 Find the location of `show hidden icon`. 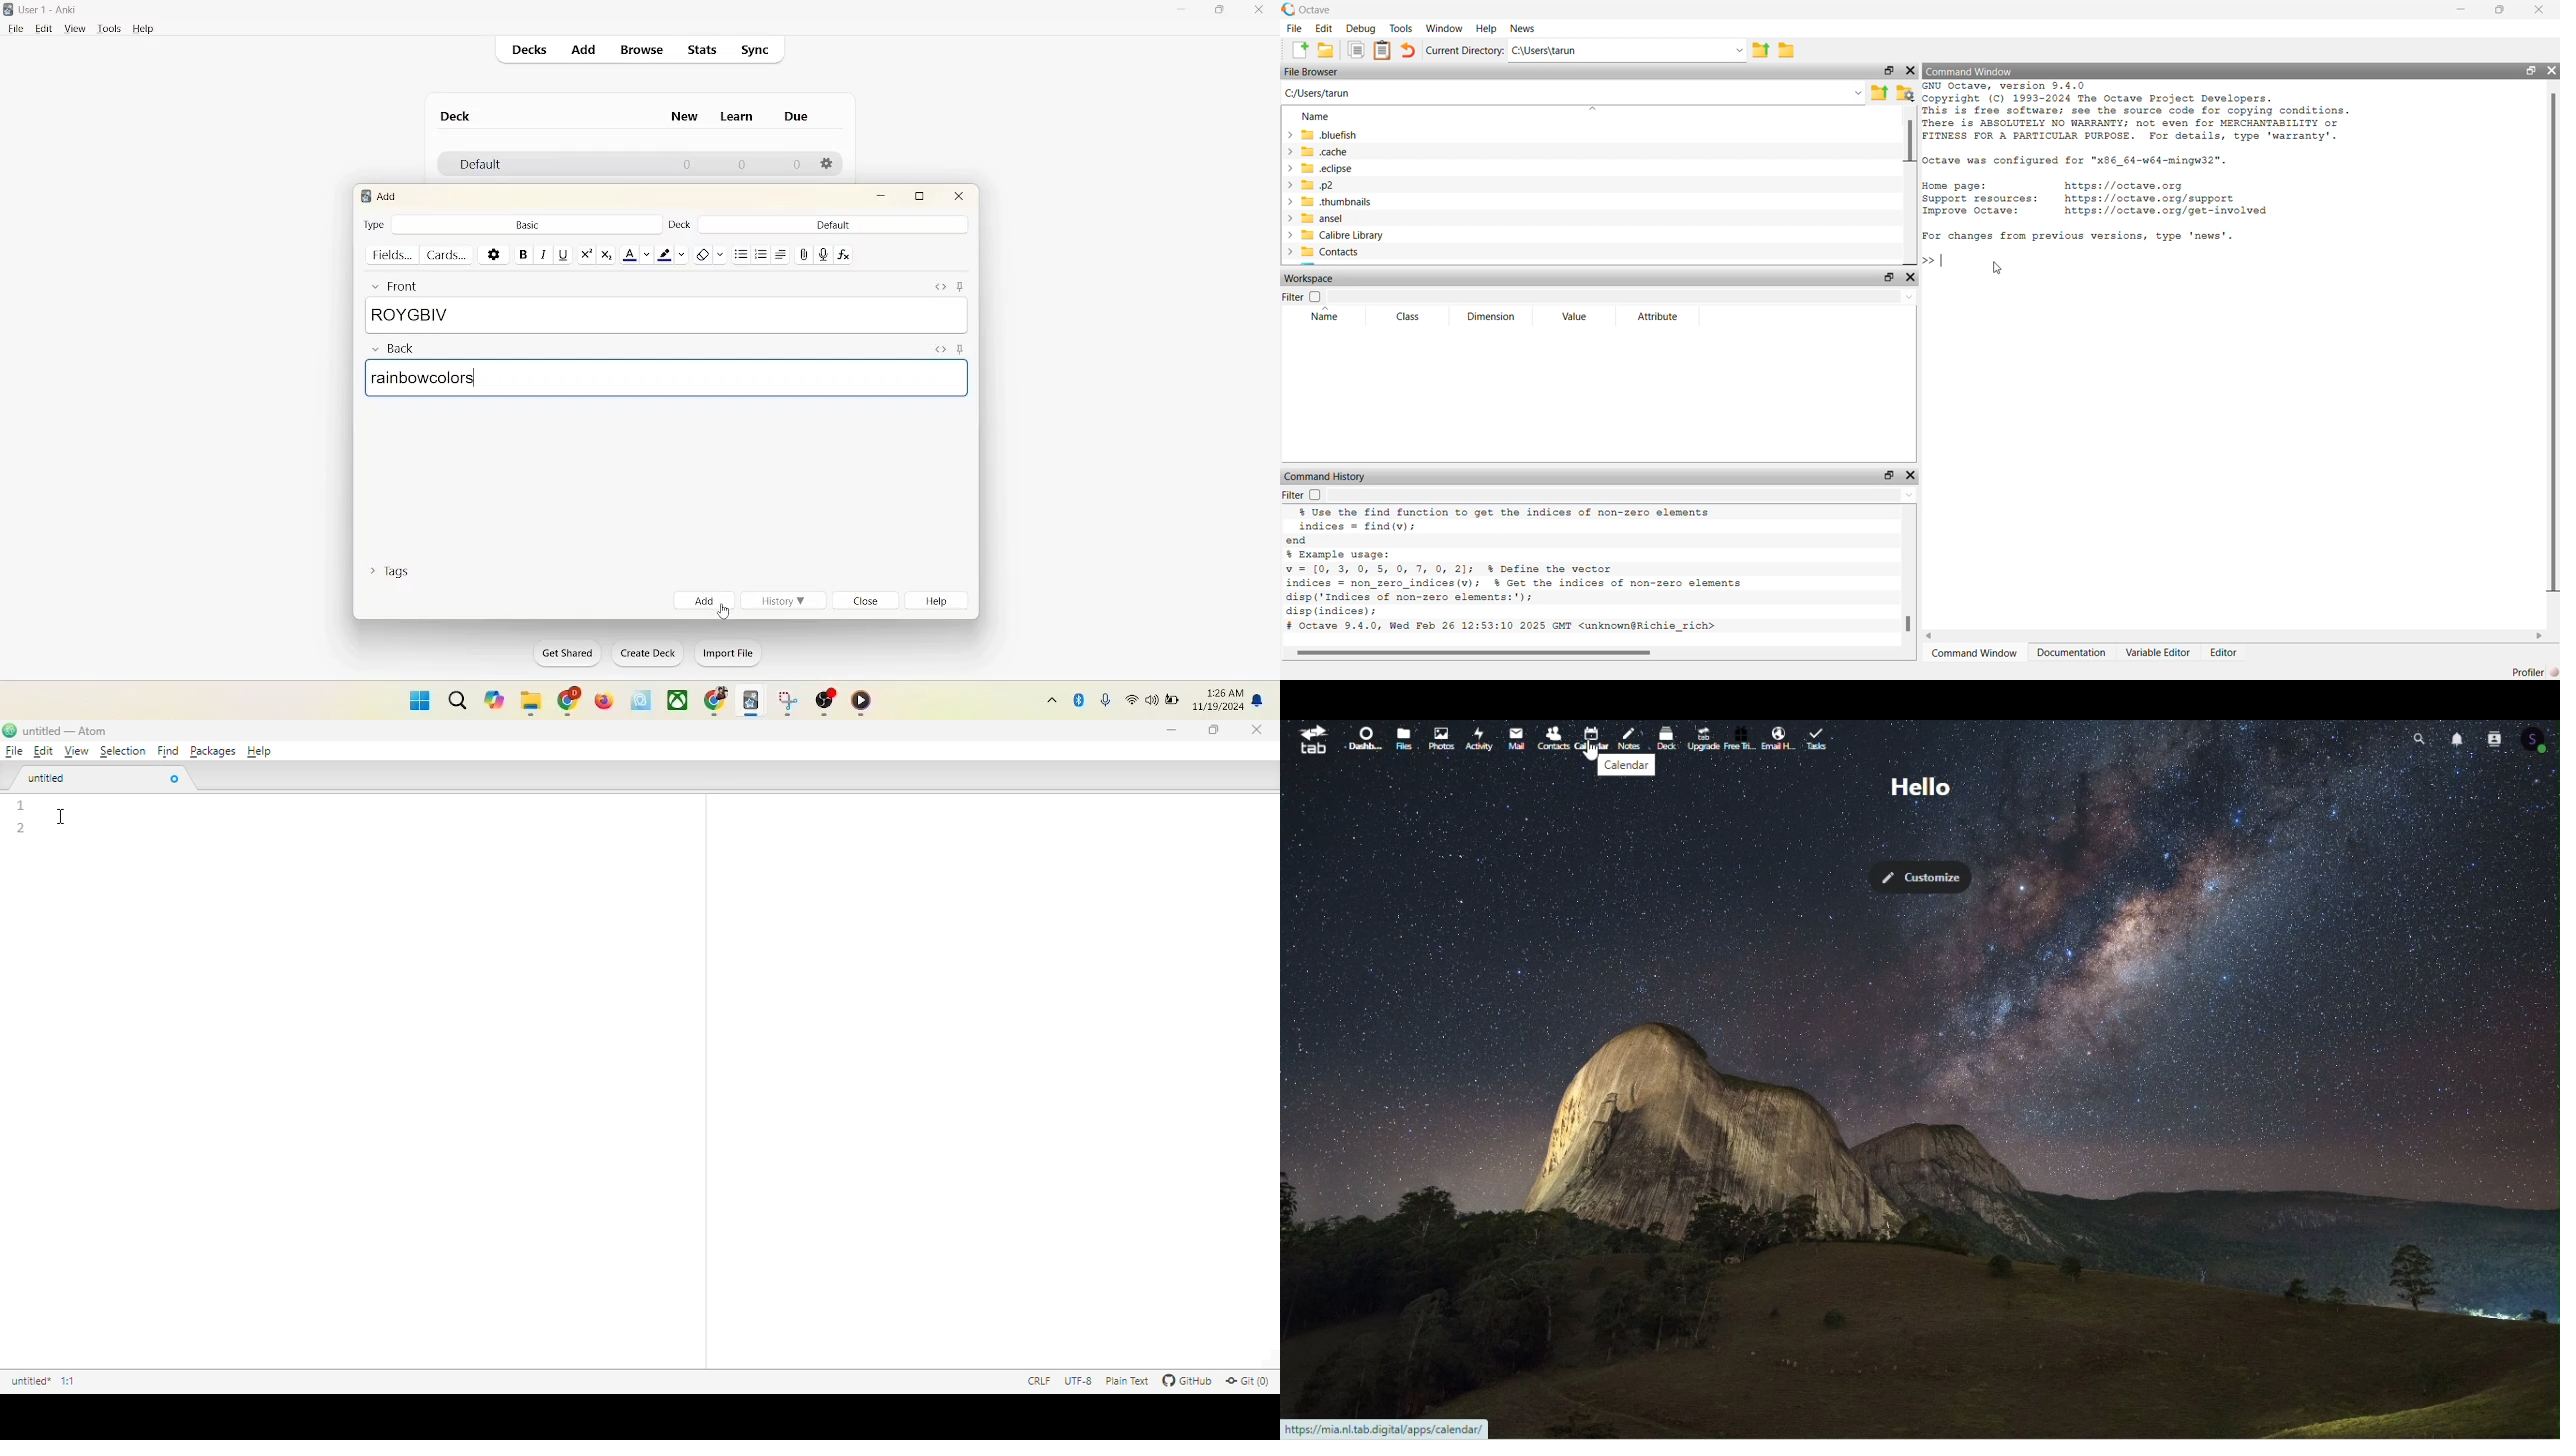

show hidden icon is located at coordinates (1048, 699).